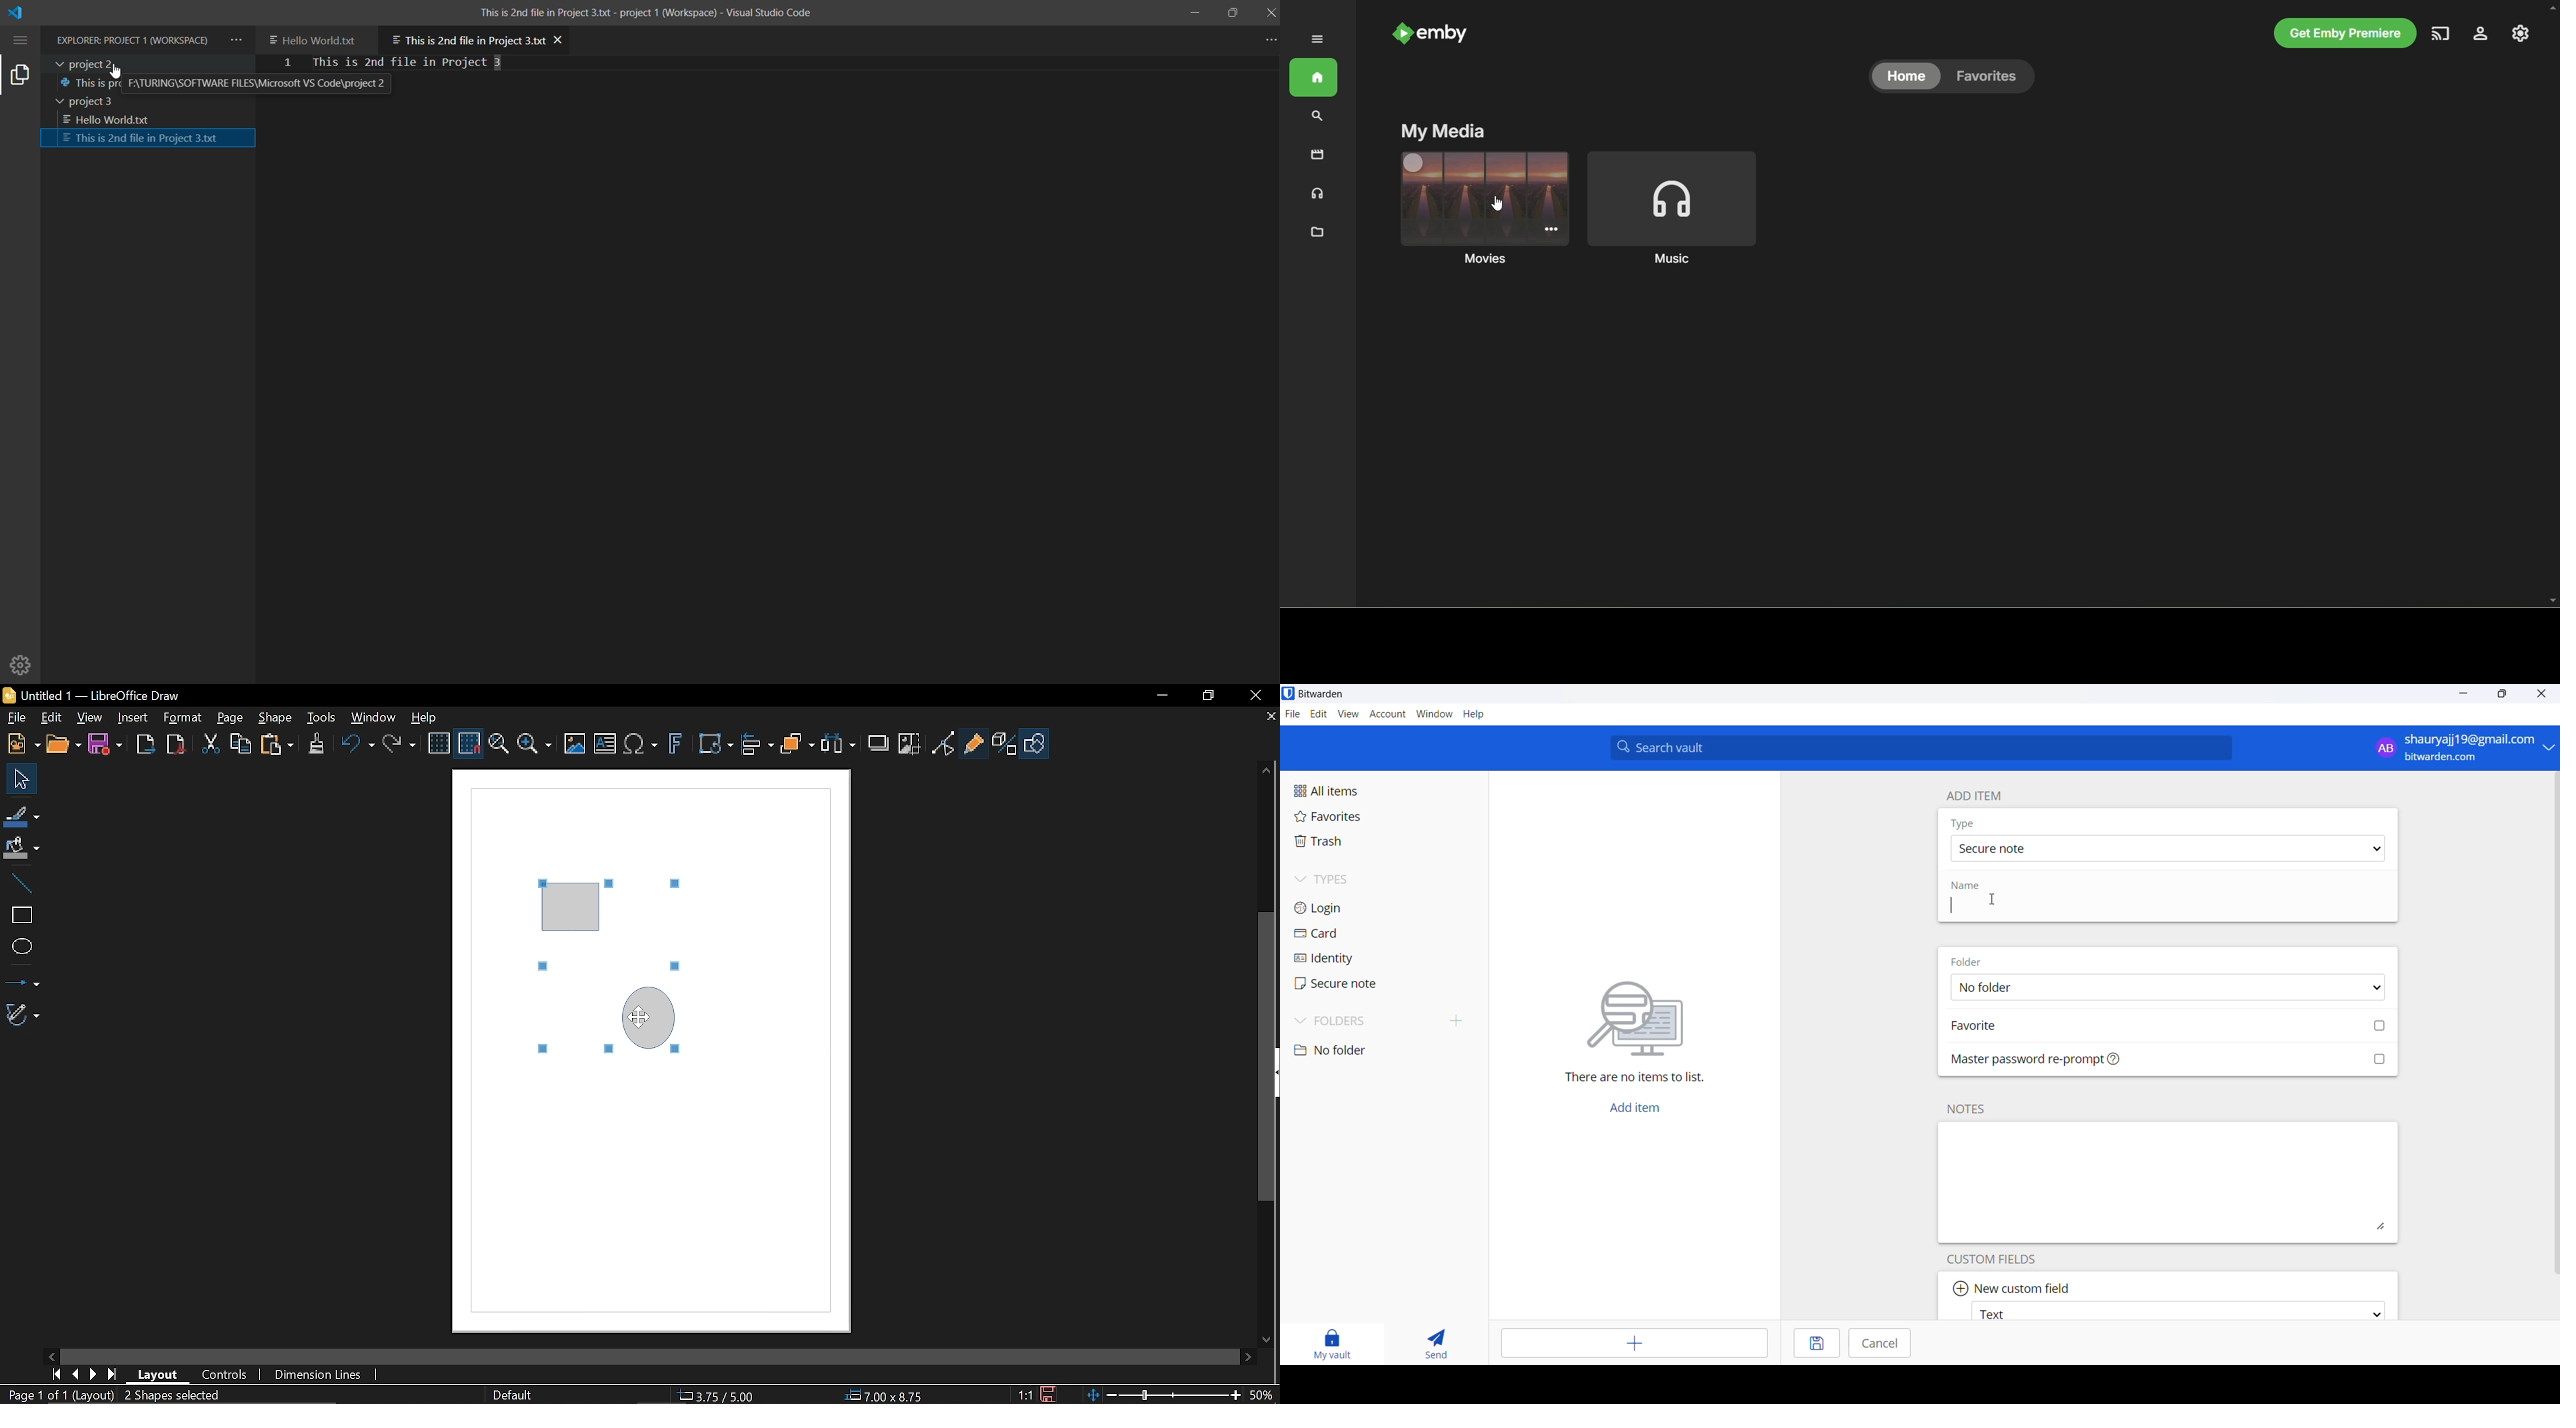 The width and height of the screenshot is (2576, 1428). I want to click on folders, so click(1384, 1023).